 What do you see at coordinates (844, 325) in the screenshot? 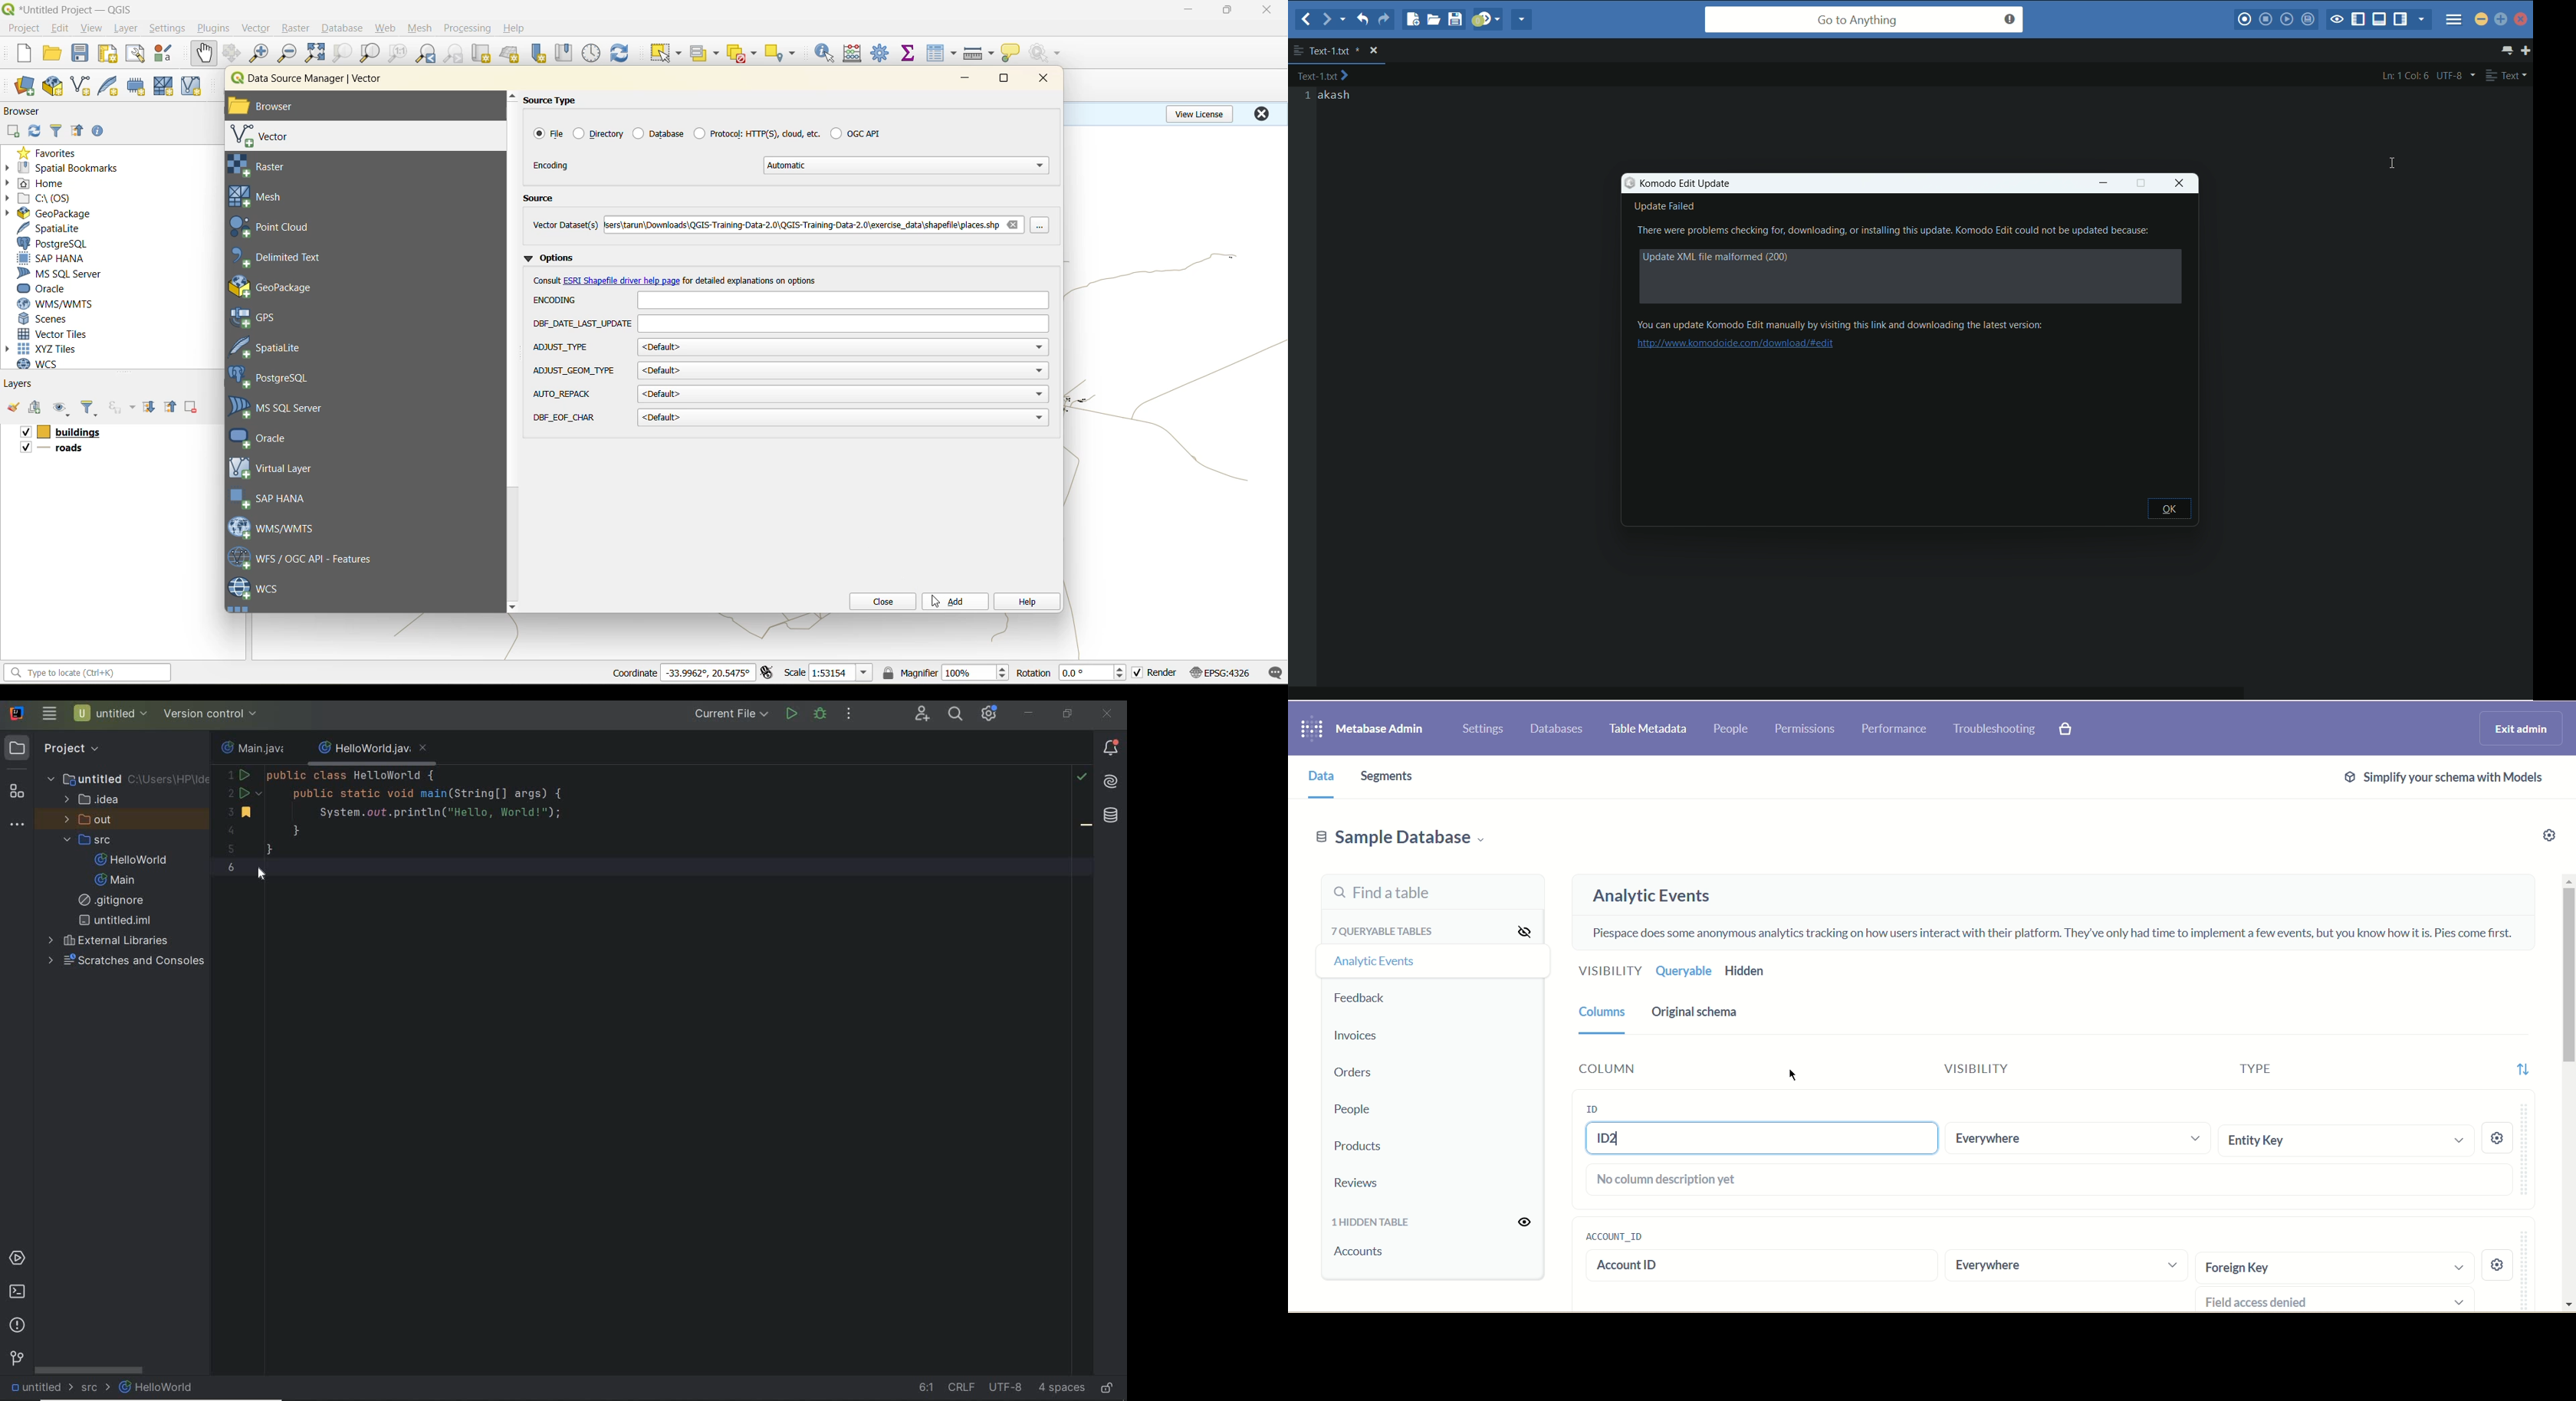
I see `dbf date last update` at bounding box center [844, 325].